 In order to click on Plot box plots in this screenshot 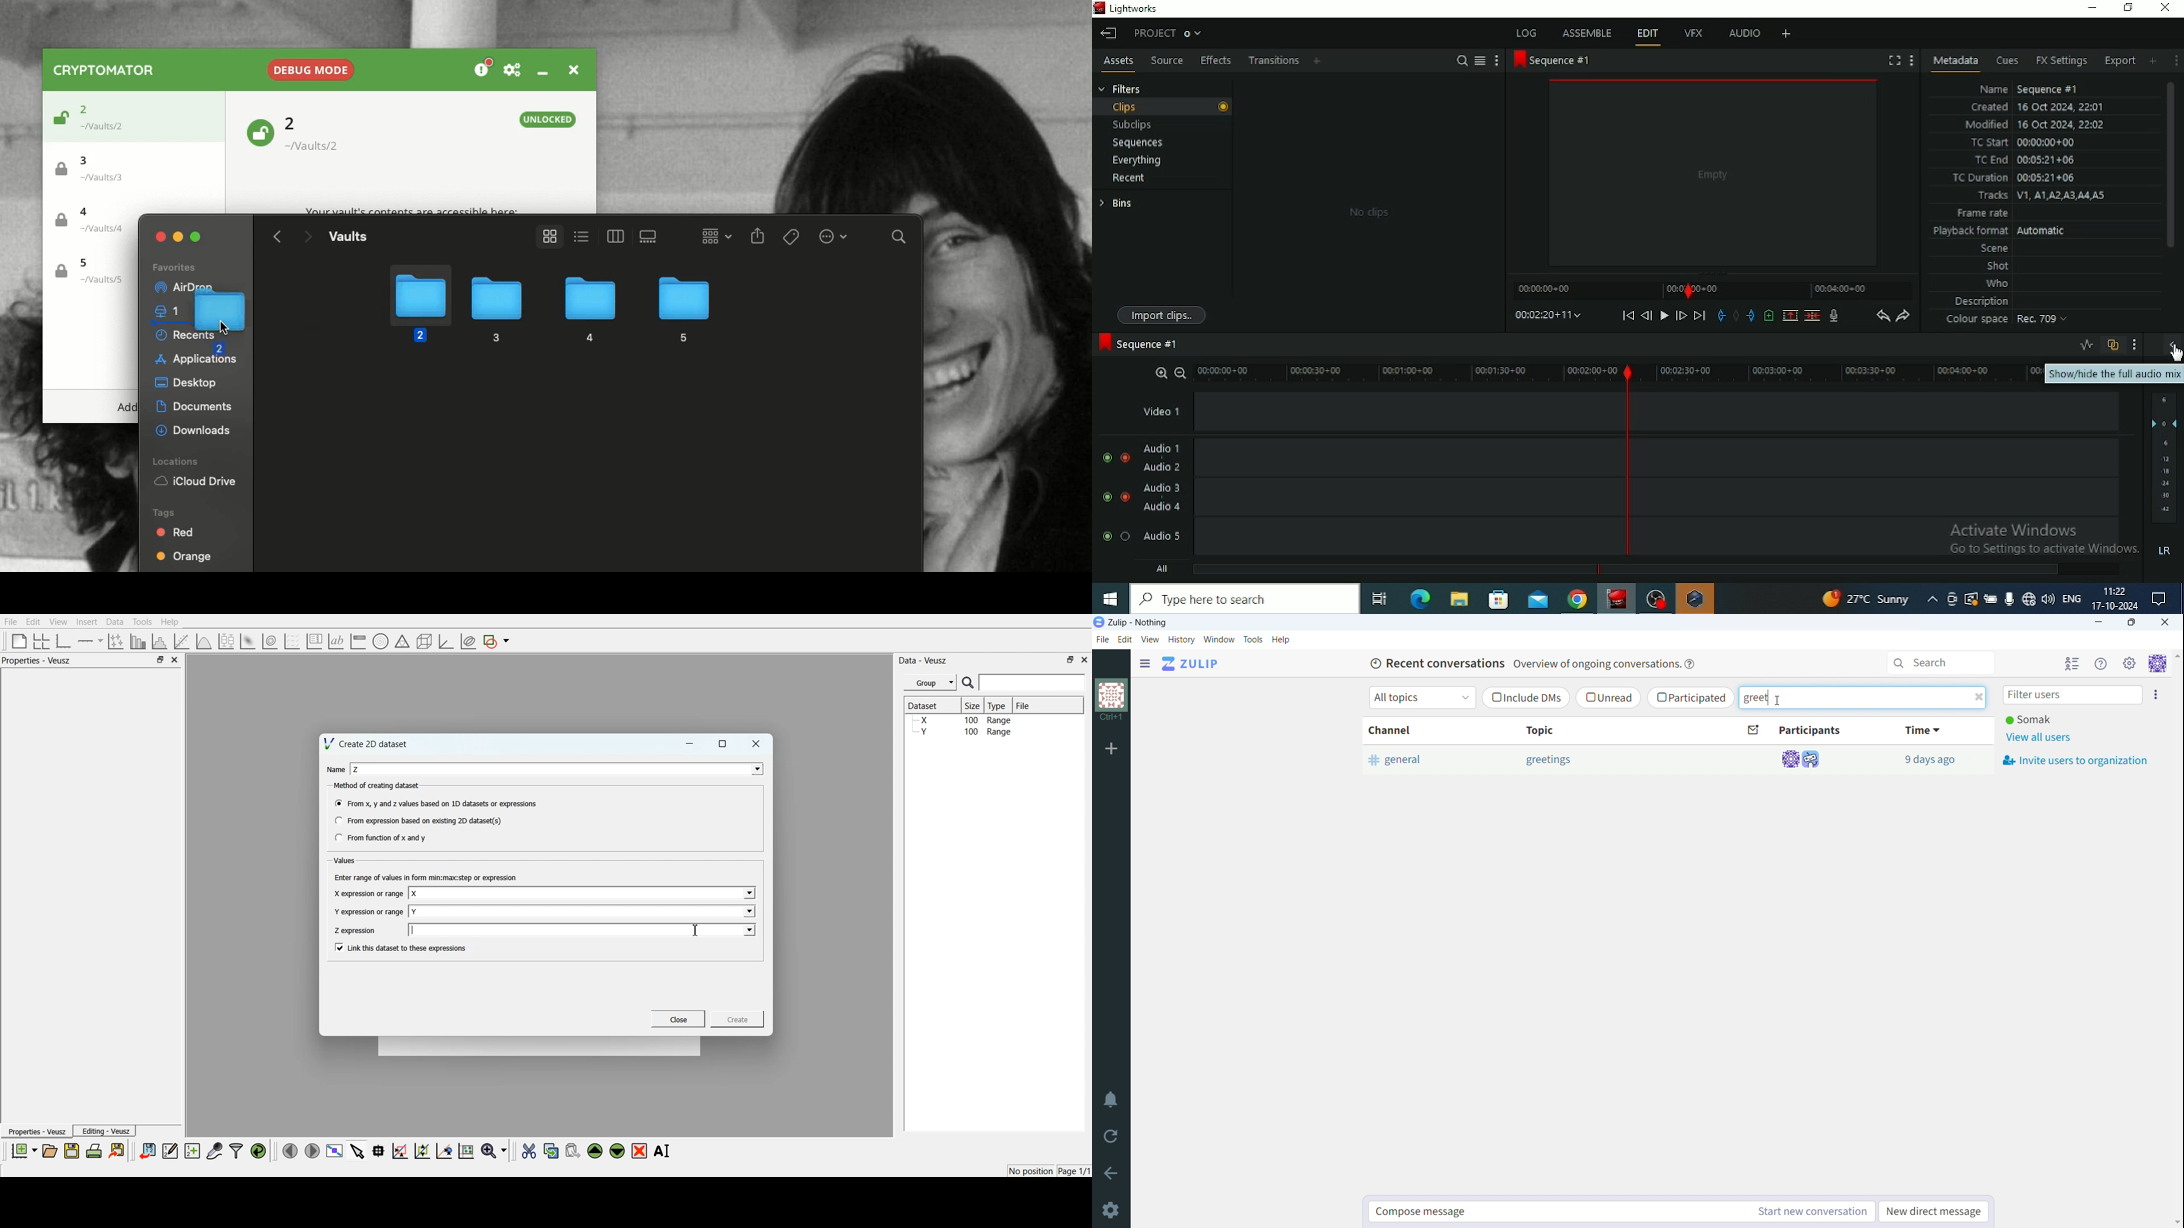, I will do `click(226, 641)`.